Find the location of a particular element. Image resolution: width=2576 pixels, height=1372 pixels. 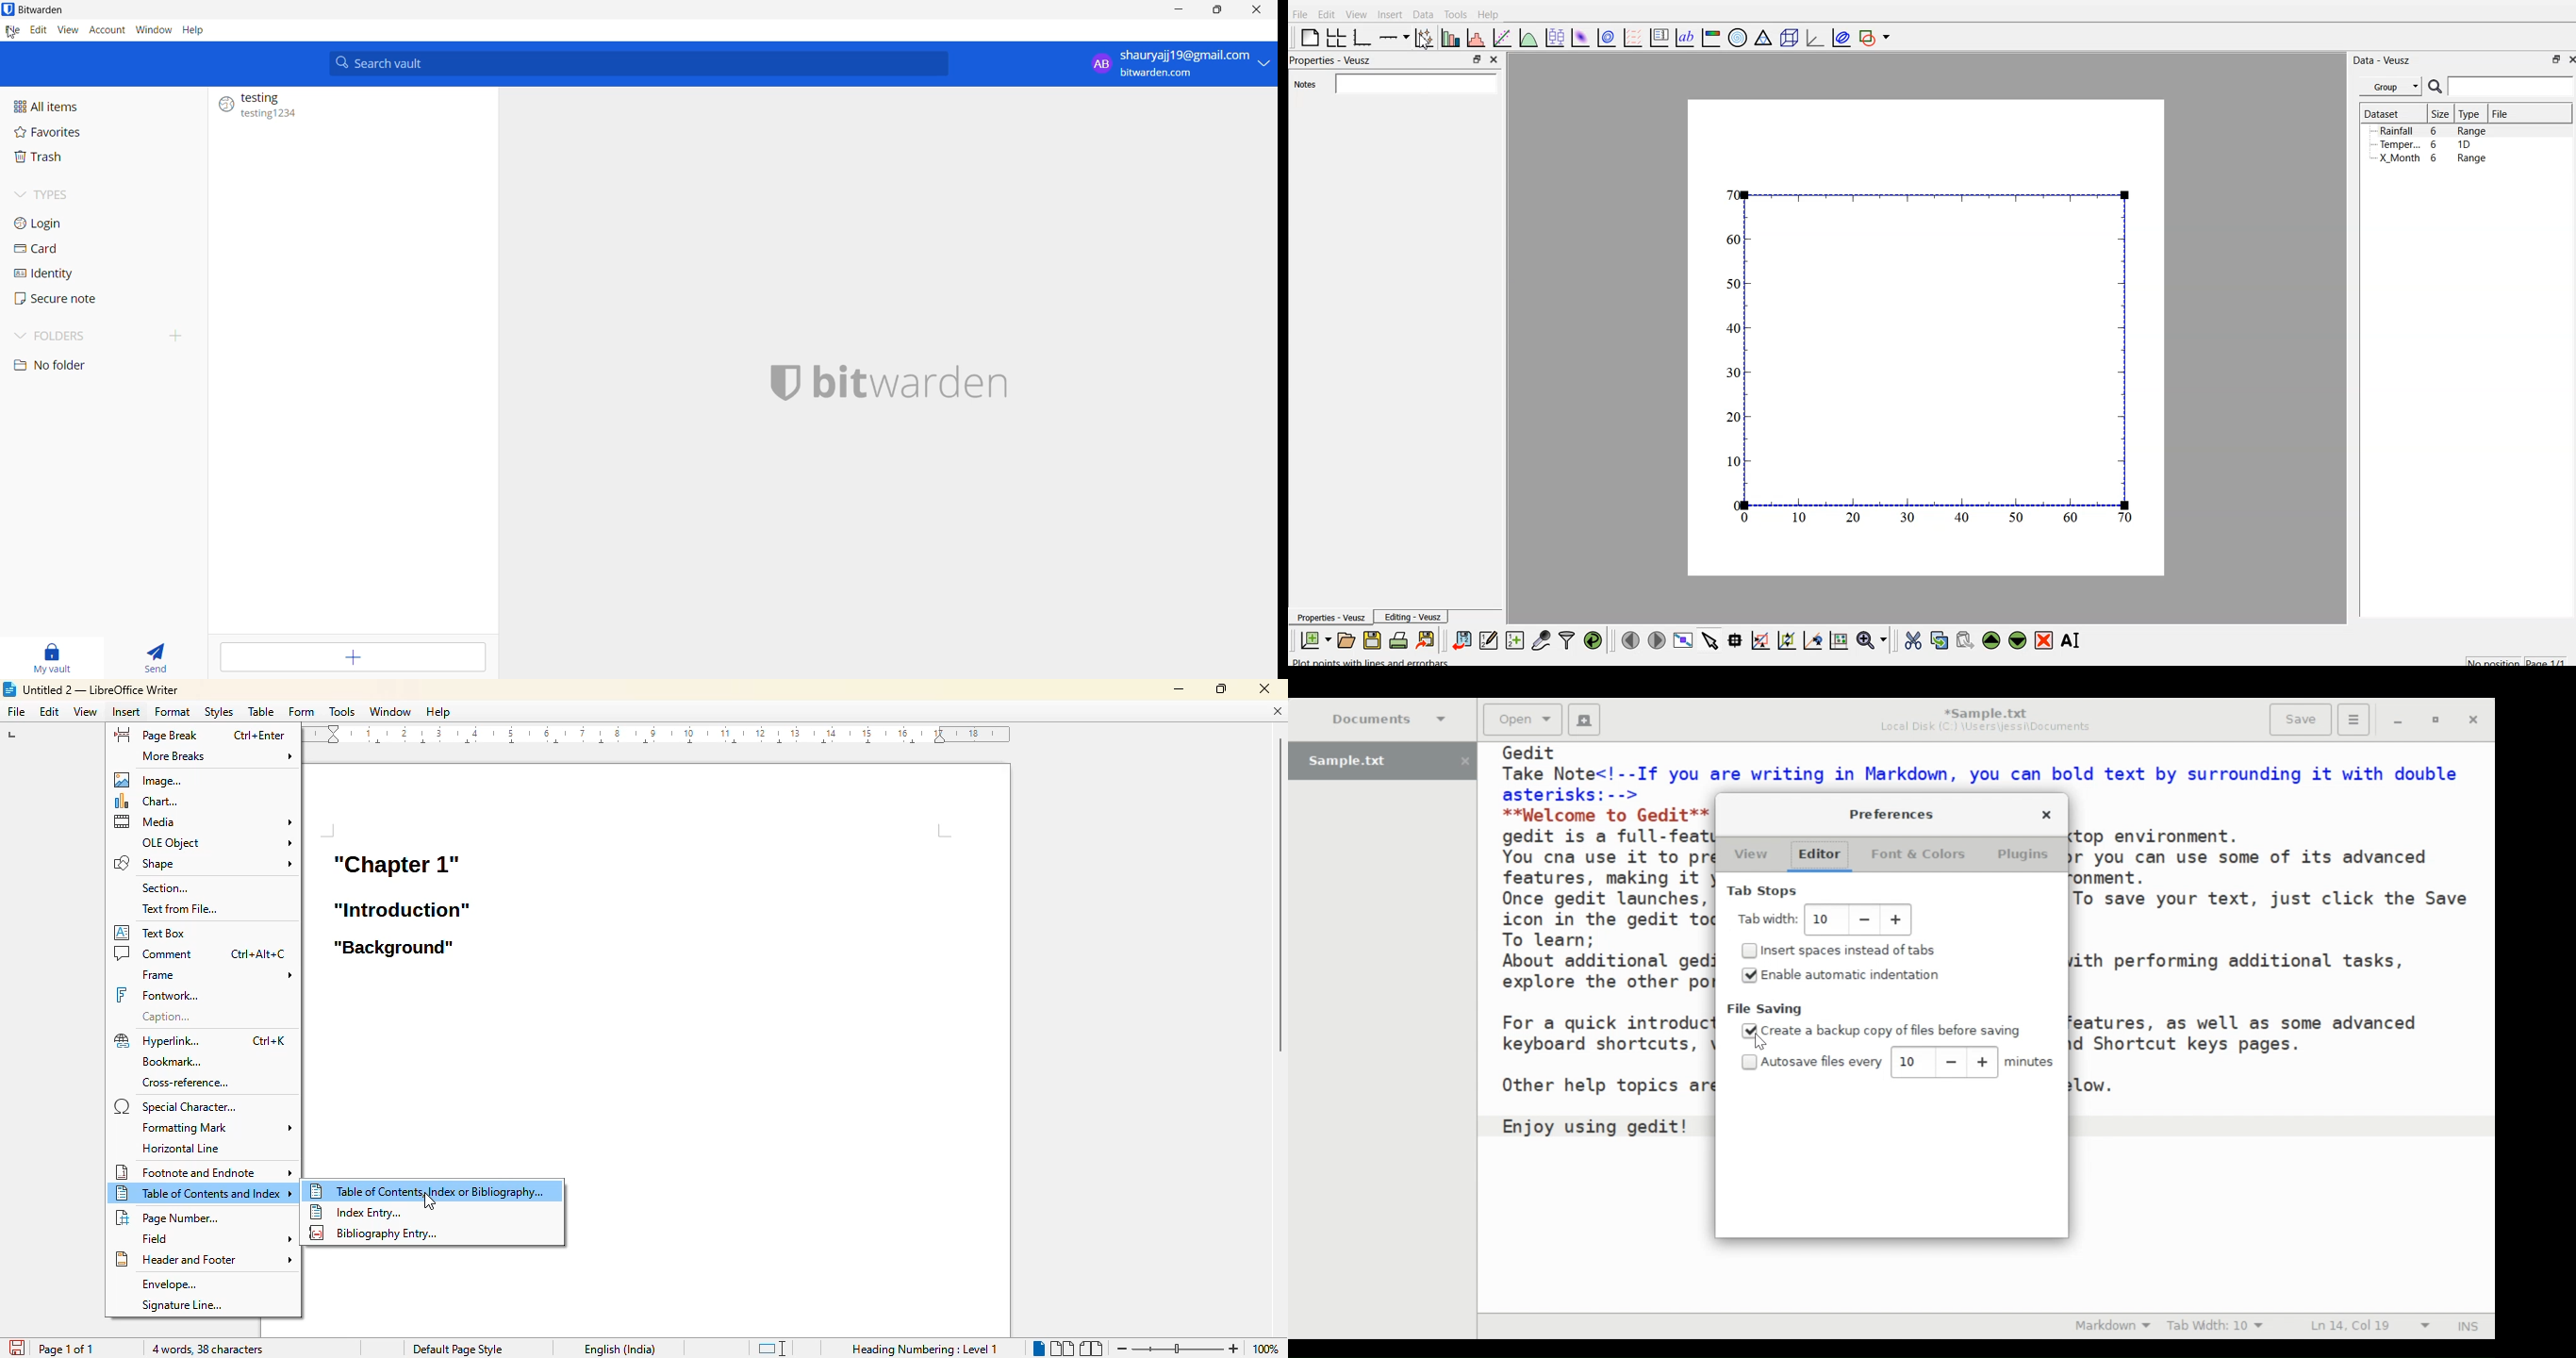

zoom factor is located at coordinates (1267, 1350).